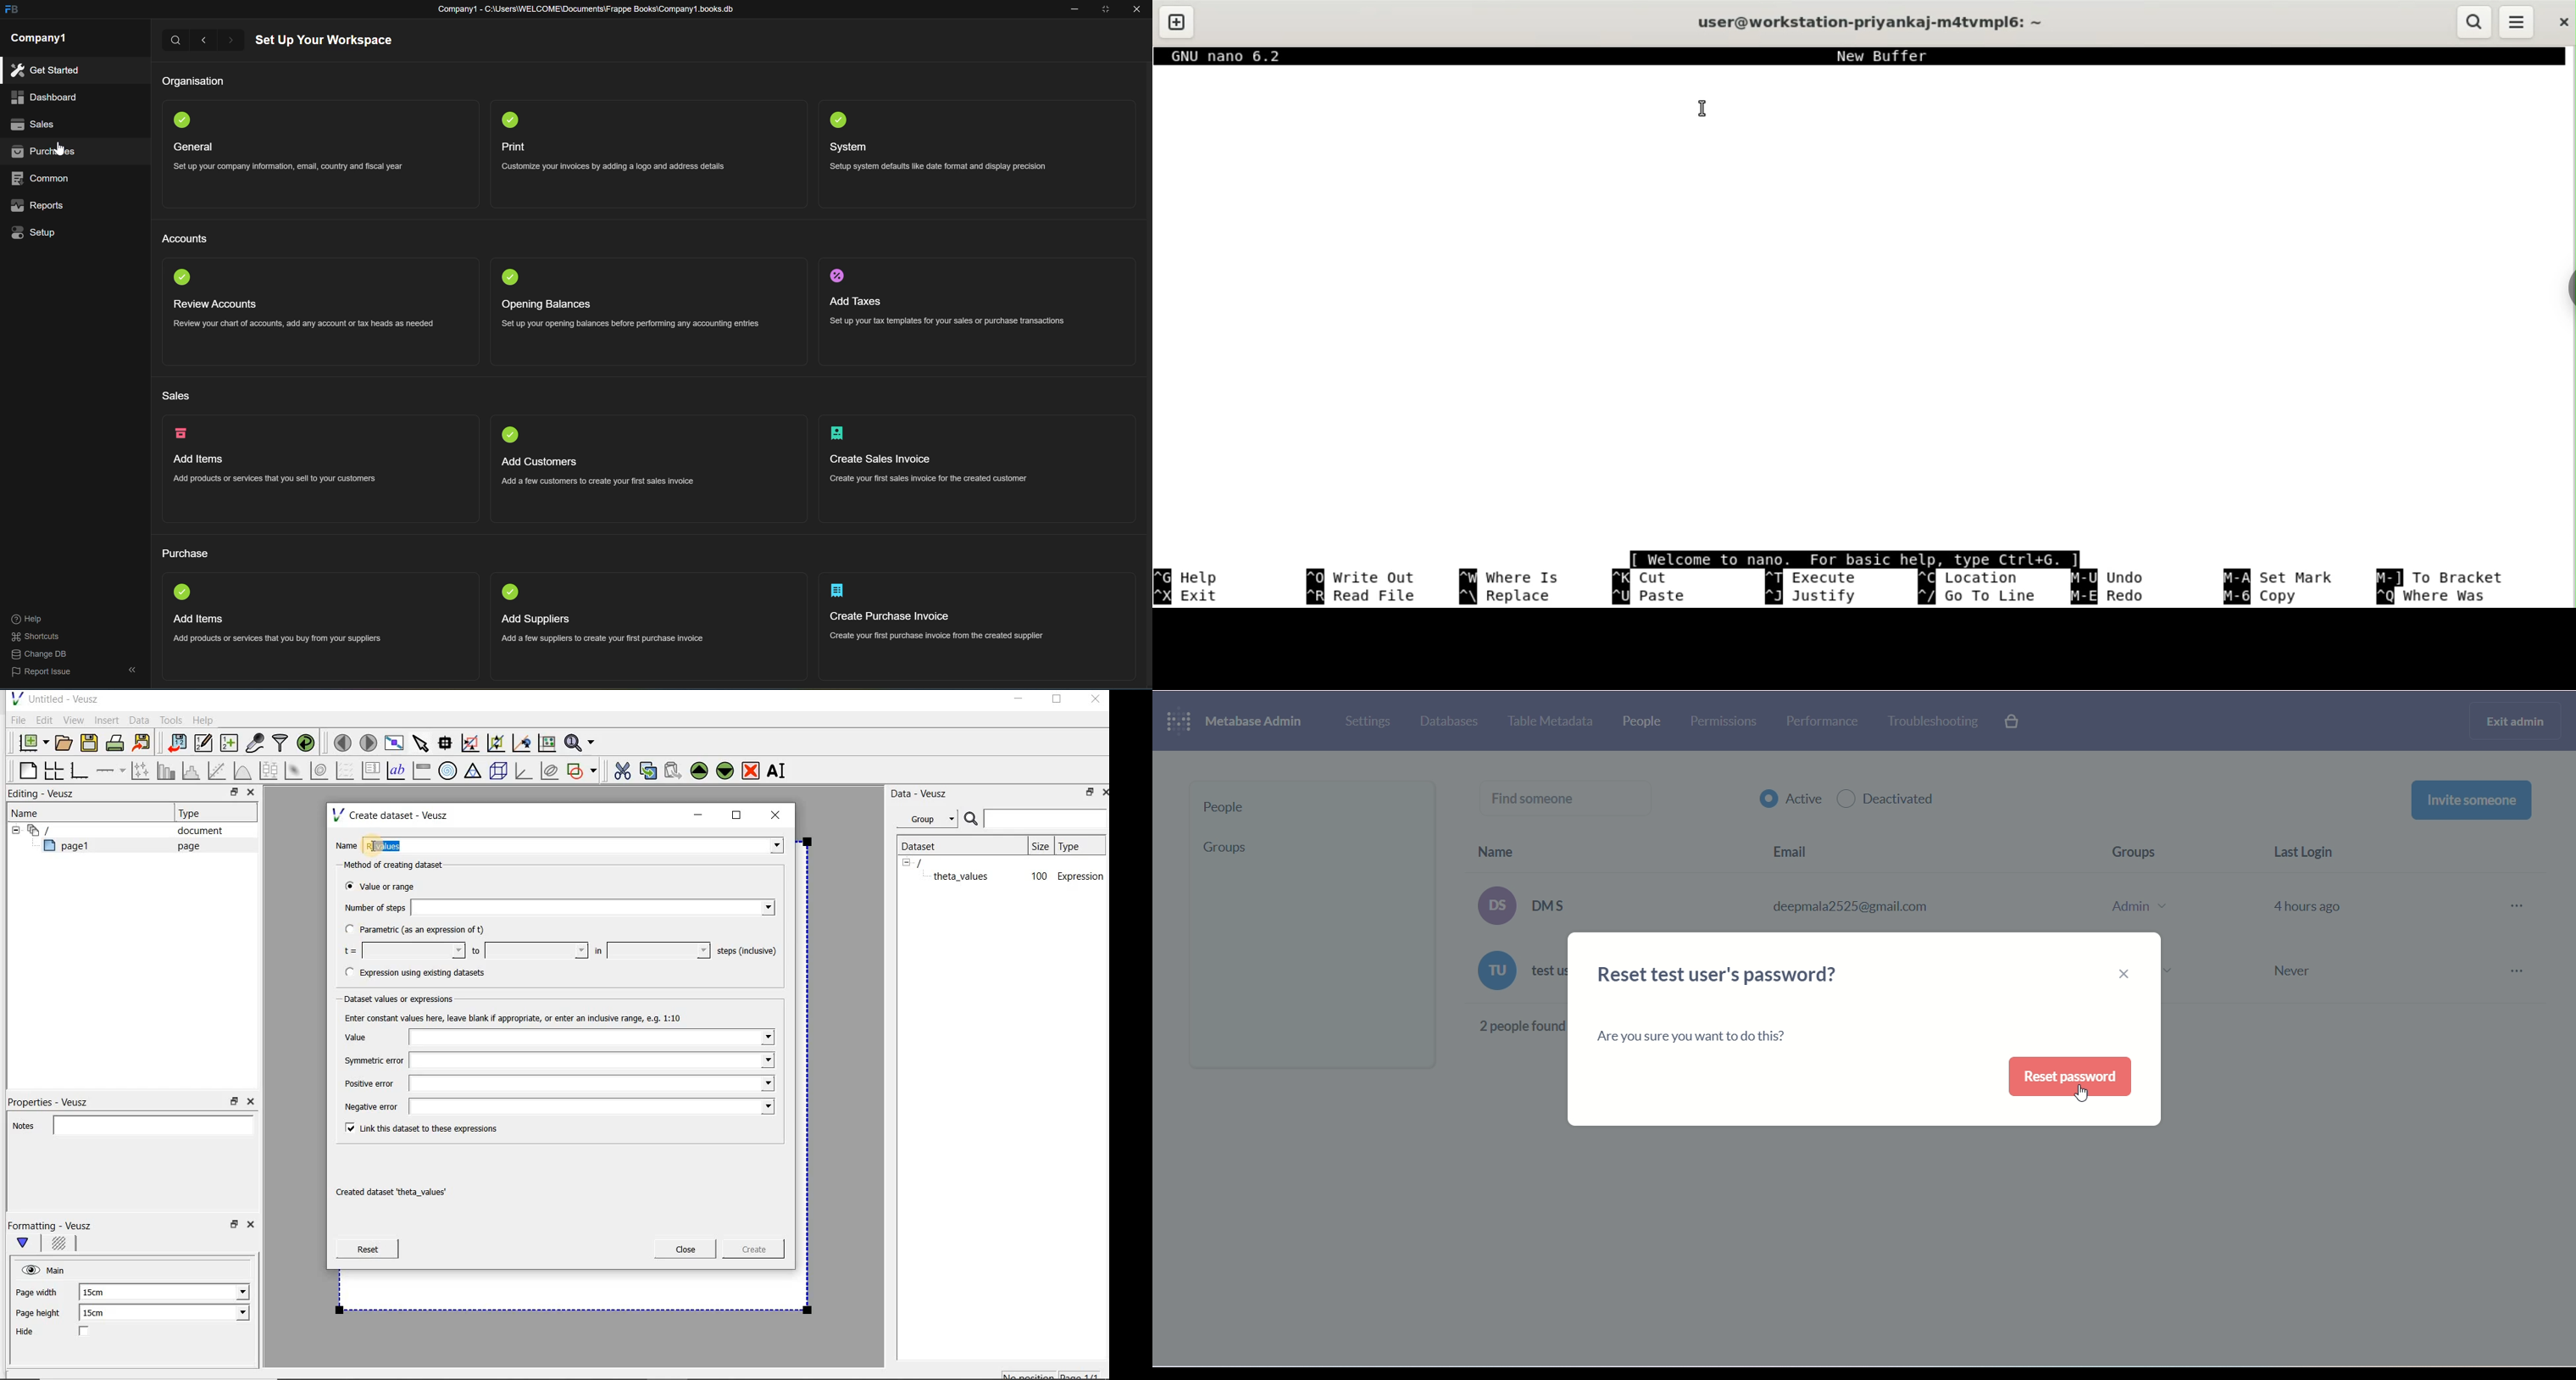 Image resolution: width=2576 pixels, height=1400 pixels. Describe the element at coordinates (932, 821) in the screenshot. I see `Group` at that location.